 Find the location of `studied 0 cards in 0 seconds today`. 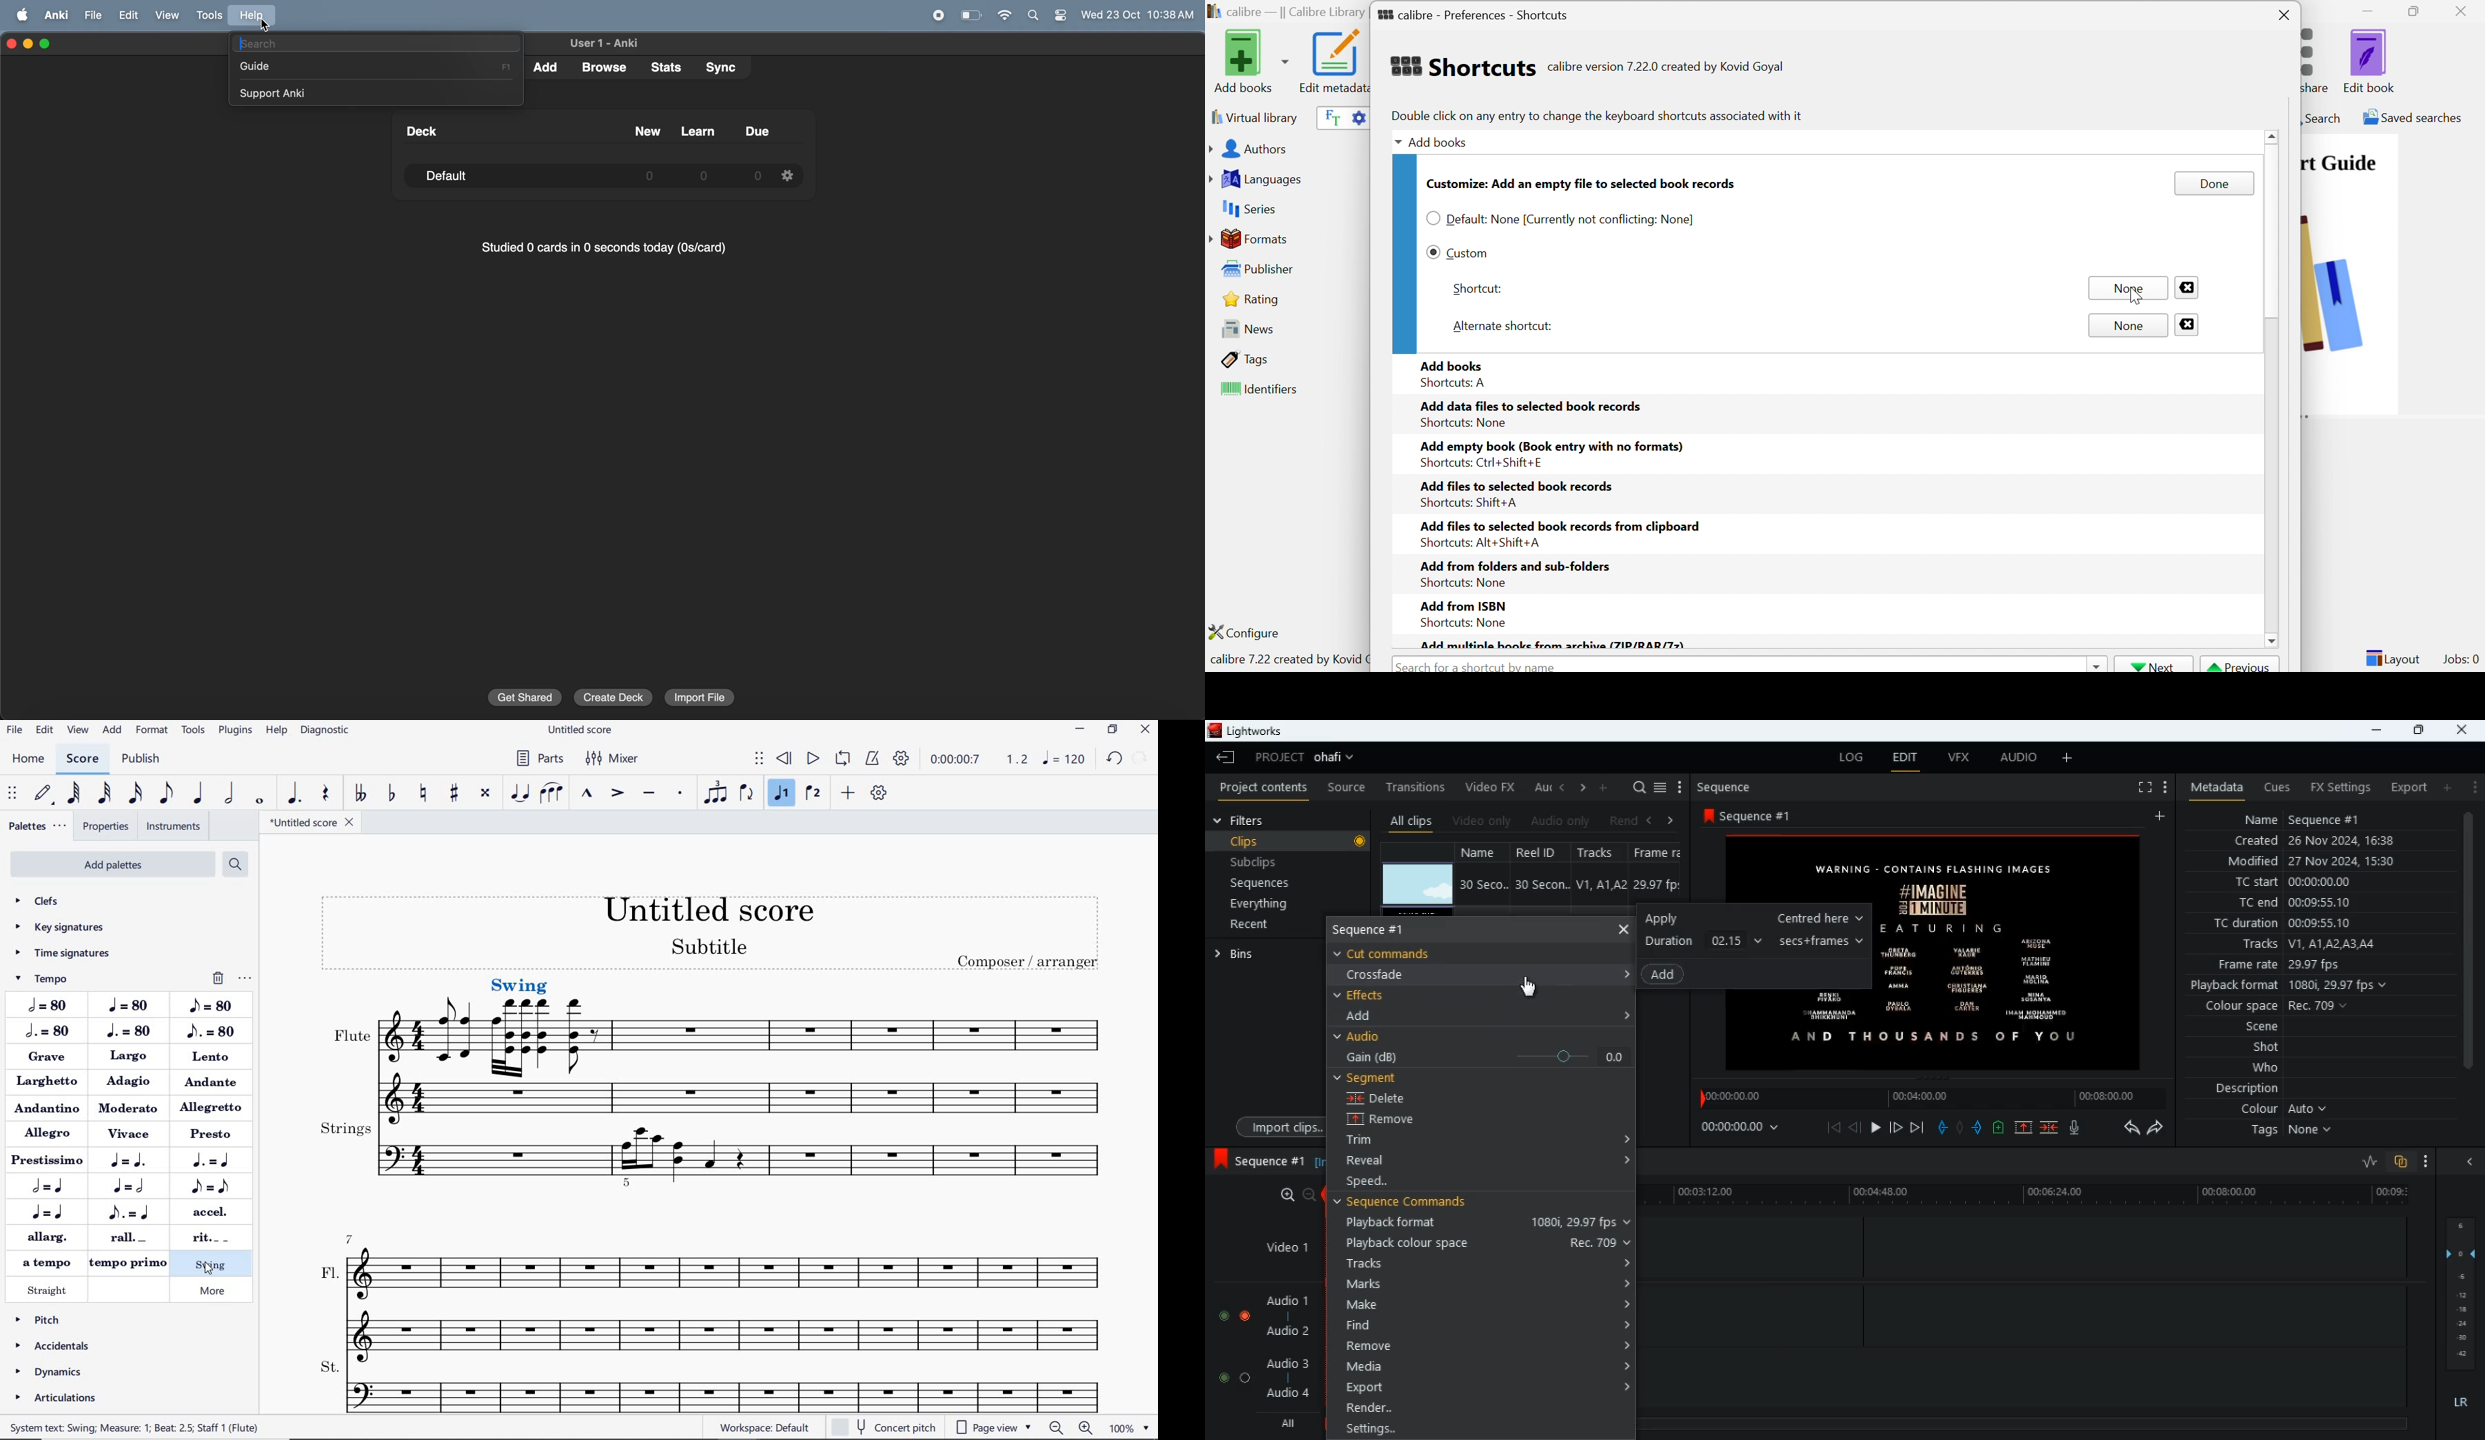

studied 0 cards in 0 seconds today is located at coordinates (600, 250).